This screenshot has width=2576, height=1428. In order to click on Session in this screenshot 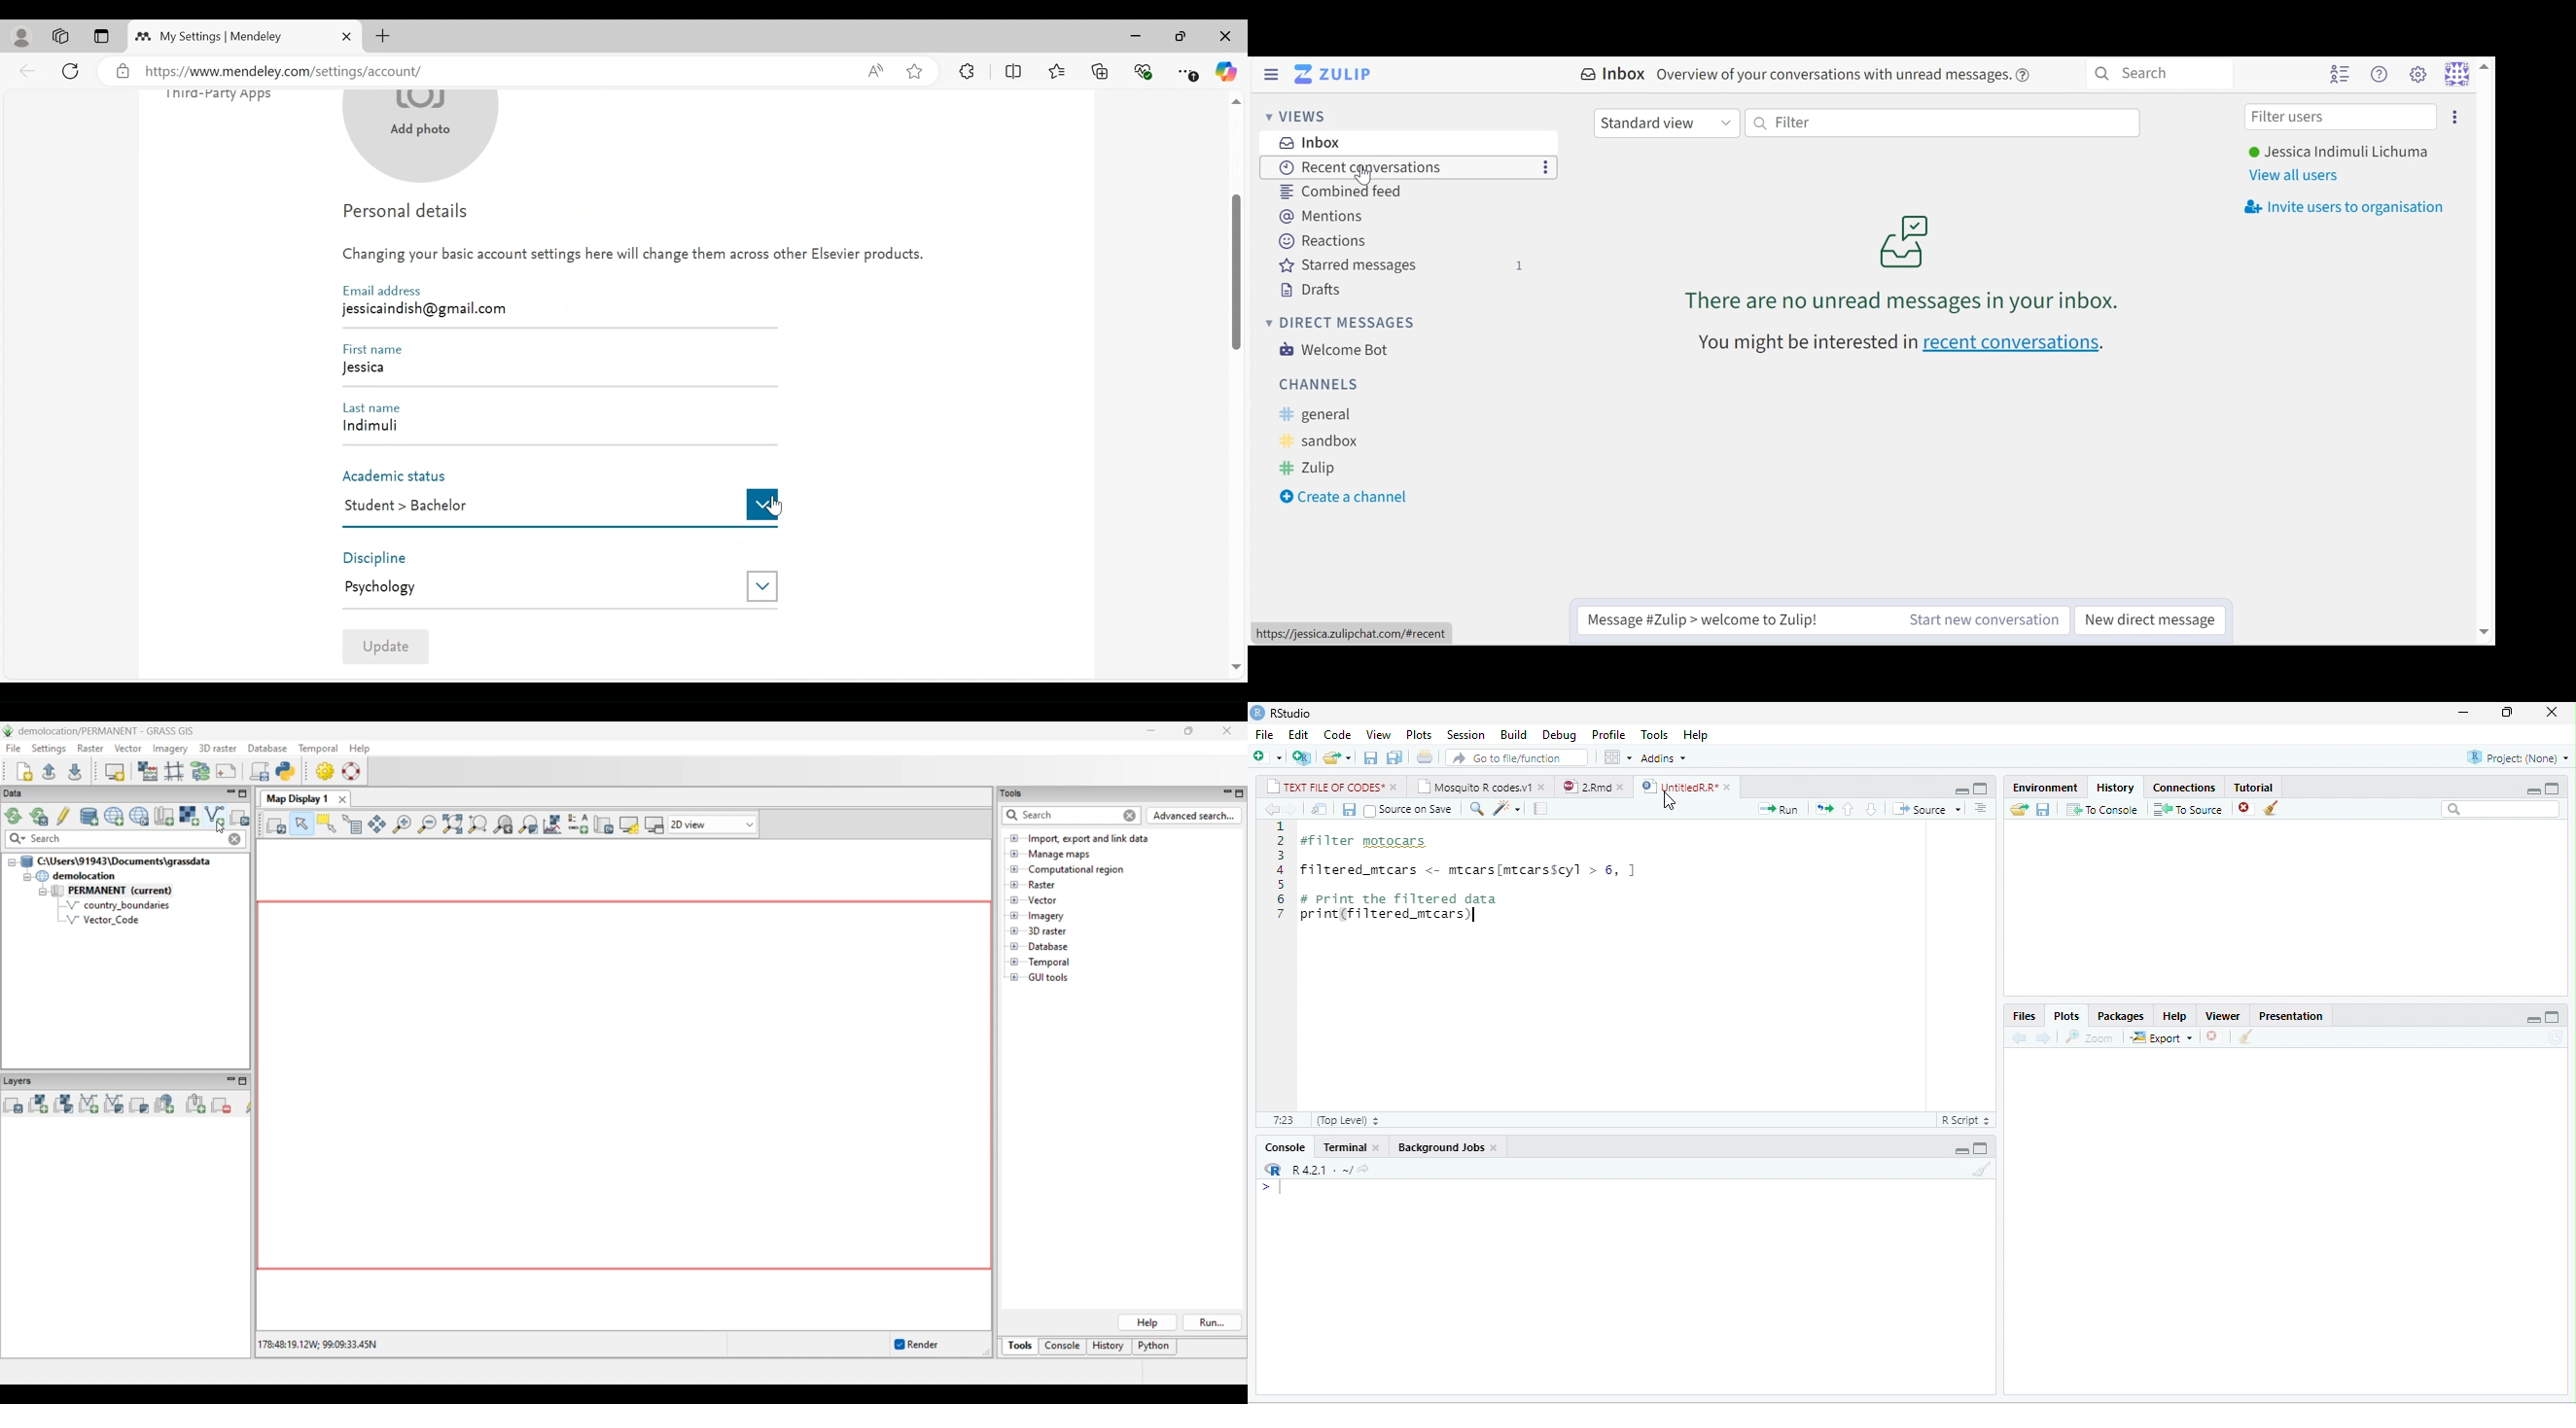, I will do `click(1466, 734)`.